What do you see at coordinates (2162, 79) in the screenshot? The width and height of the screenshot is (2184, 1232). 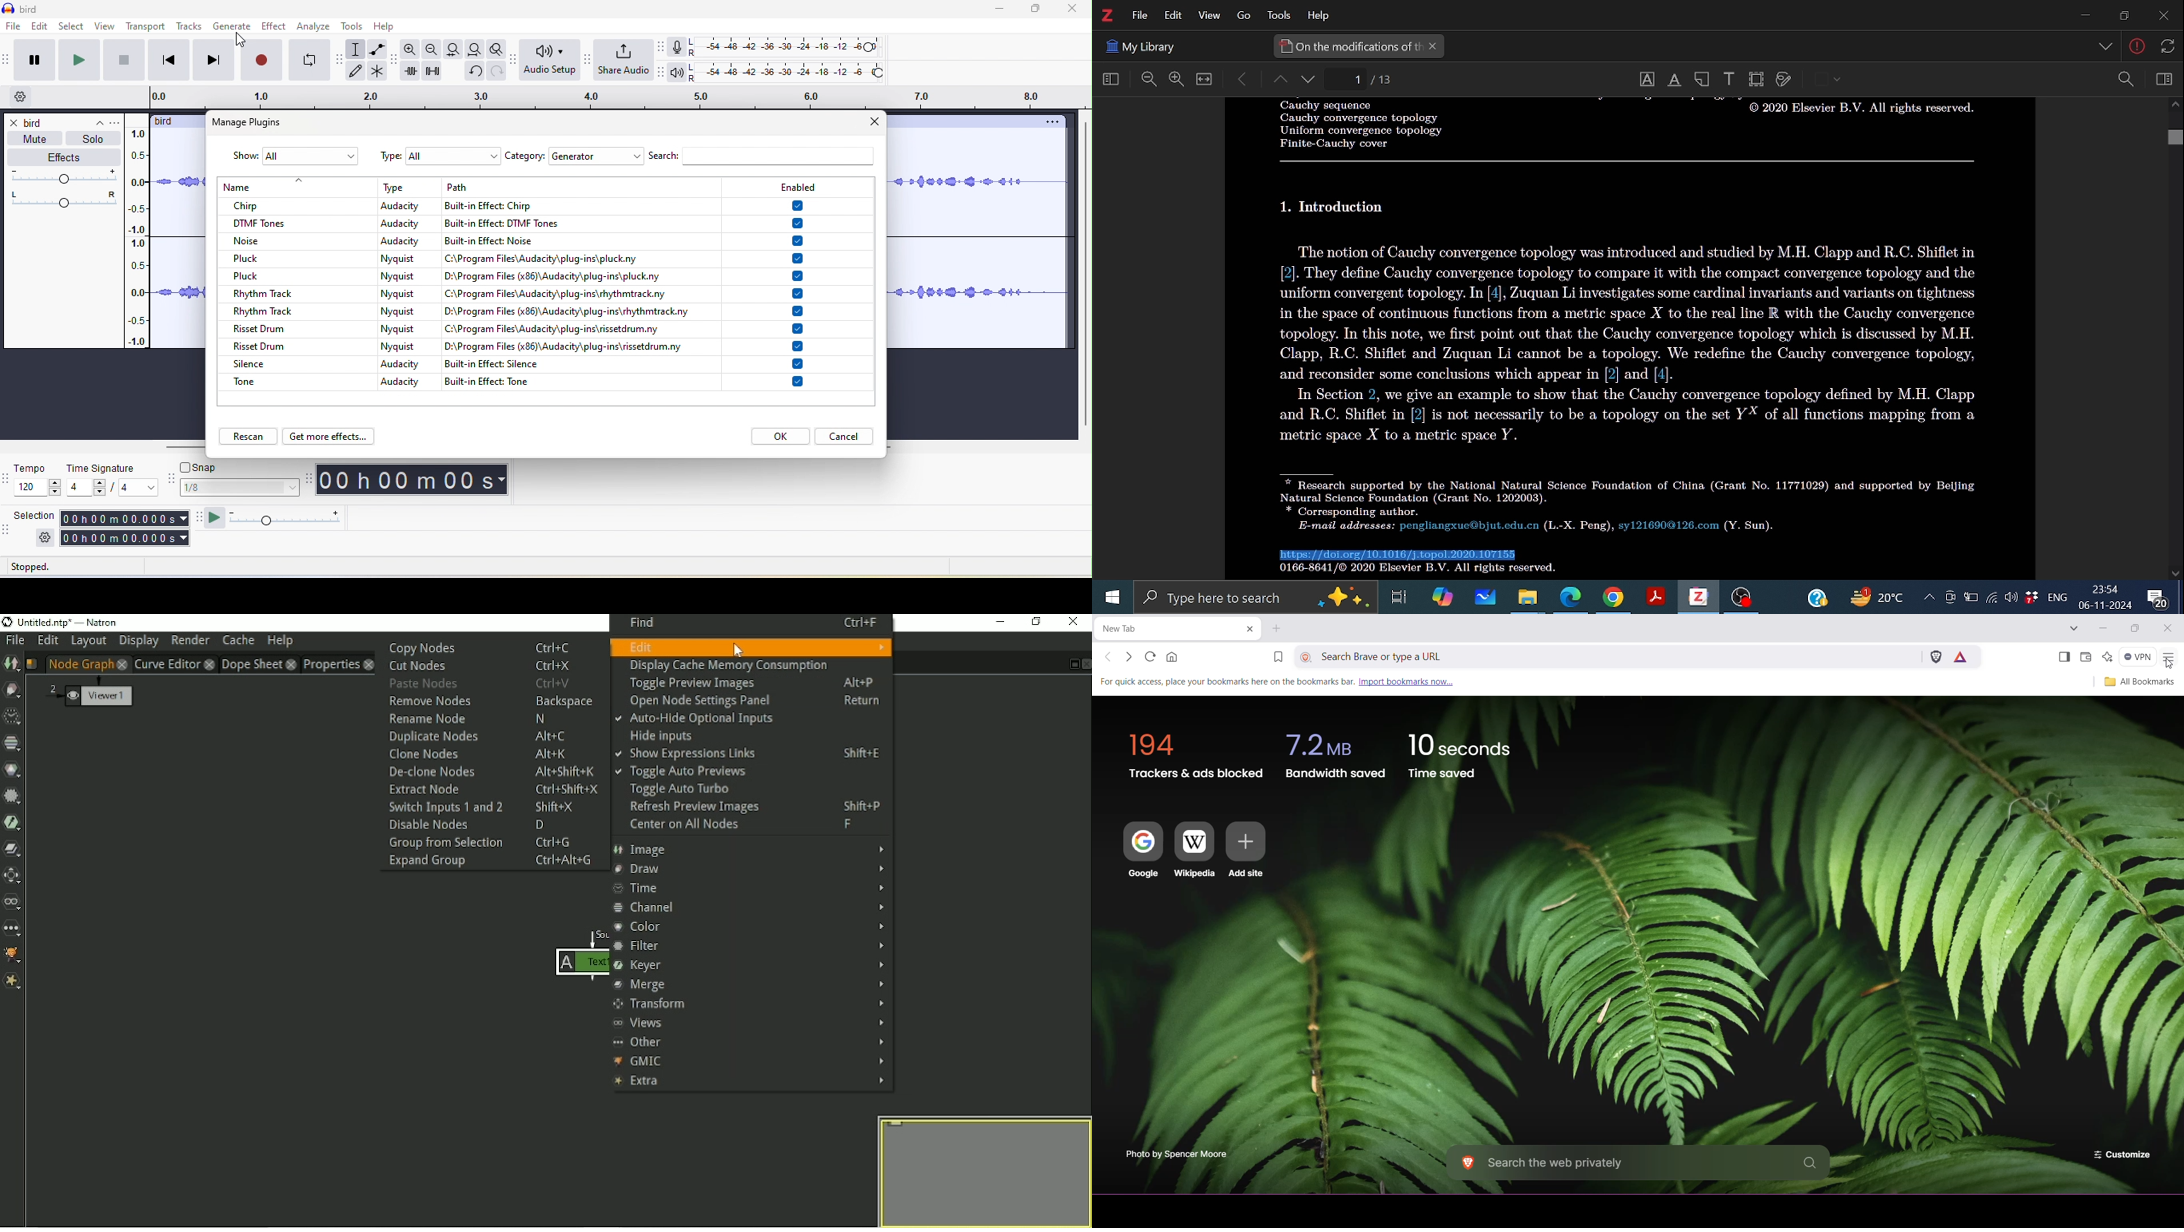 I see `Sidebar view` at bounding box center [2162, 79].